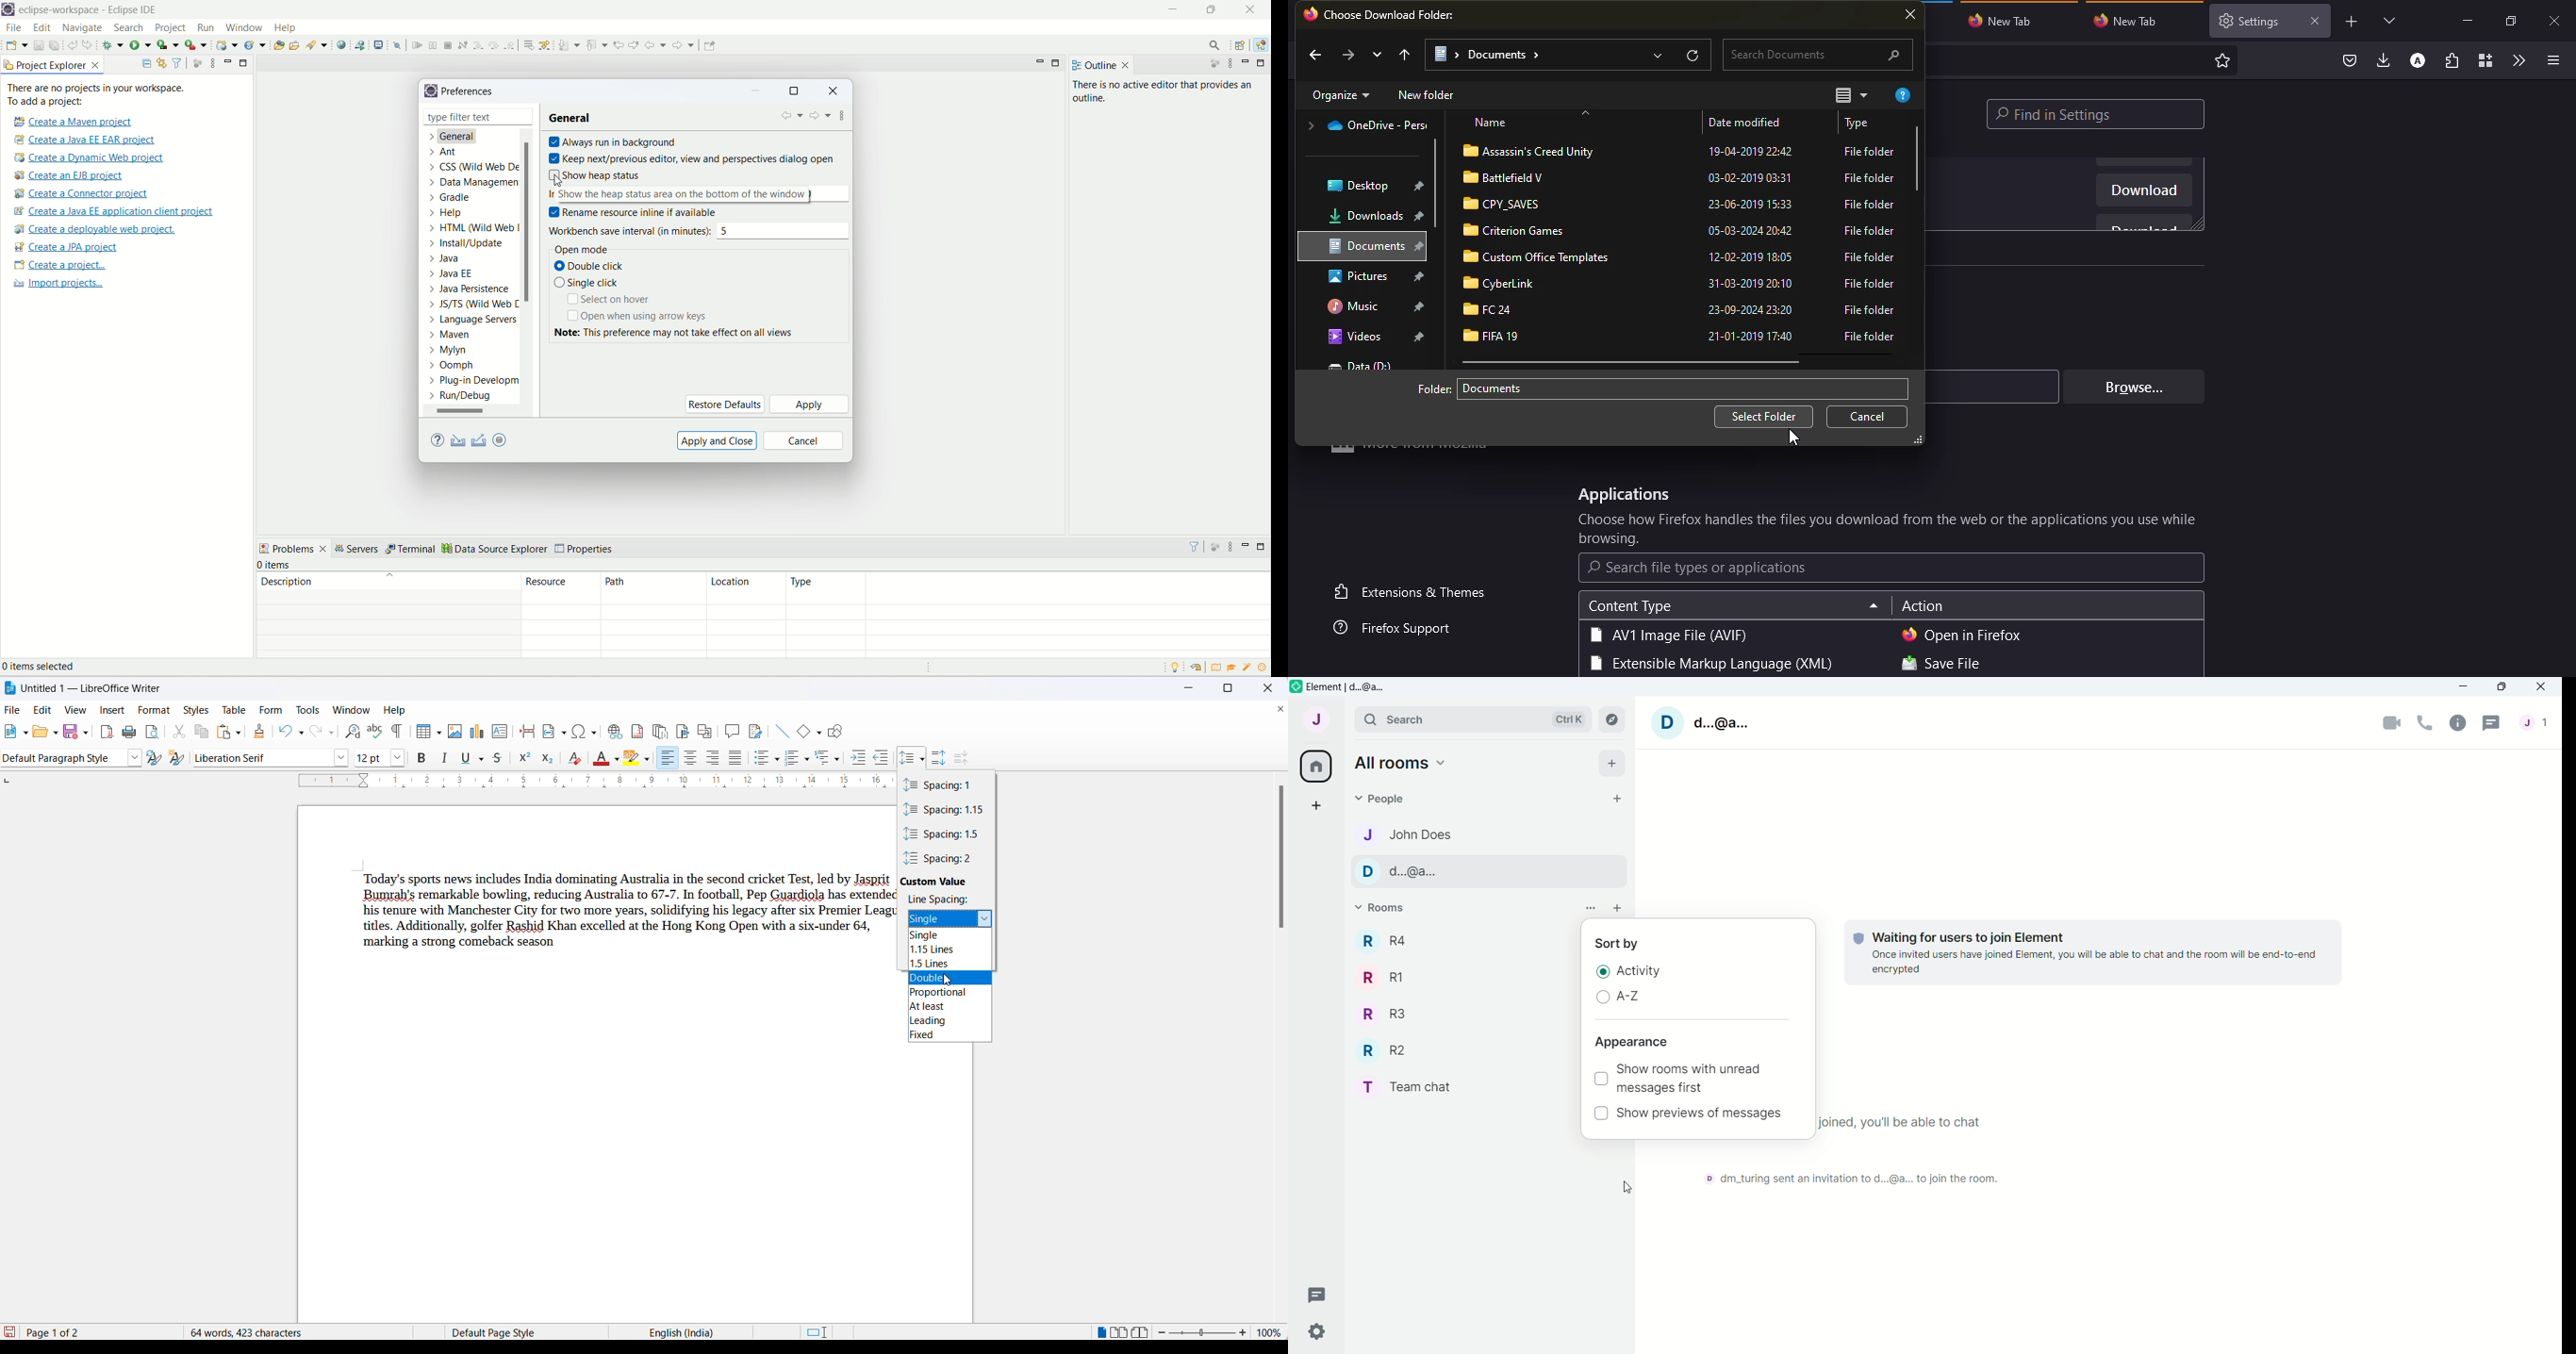 The width and height of the screenshot is (2576, 1372). Describe the element at coordinates (941, 786) in the screenshot. I see `spacing with value 1` at that location.